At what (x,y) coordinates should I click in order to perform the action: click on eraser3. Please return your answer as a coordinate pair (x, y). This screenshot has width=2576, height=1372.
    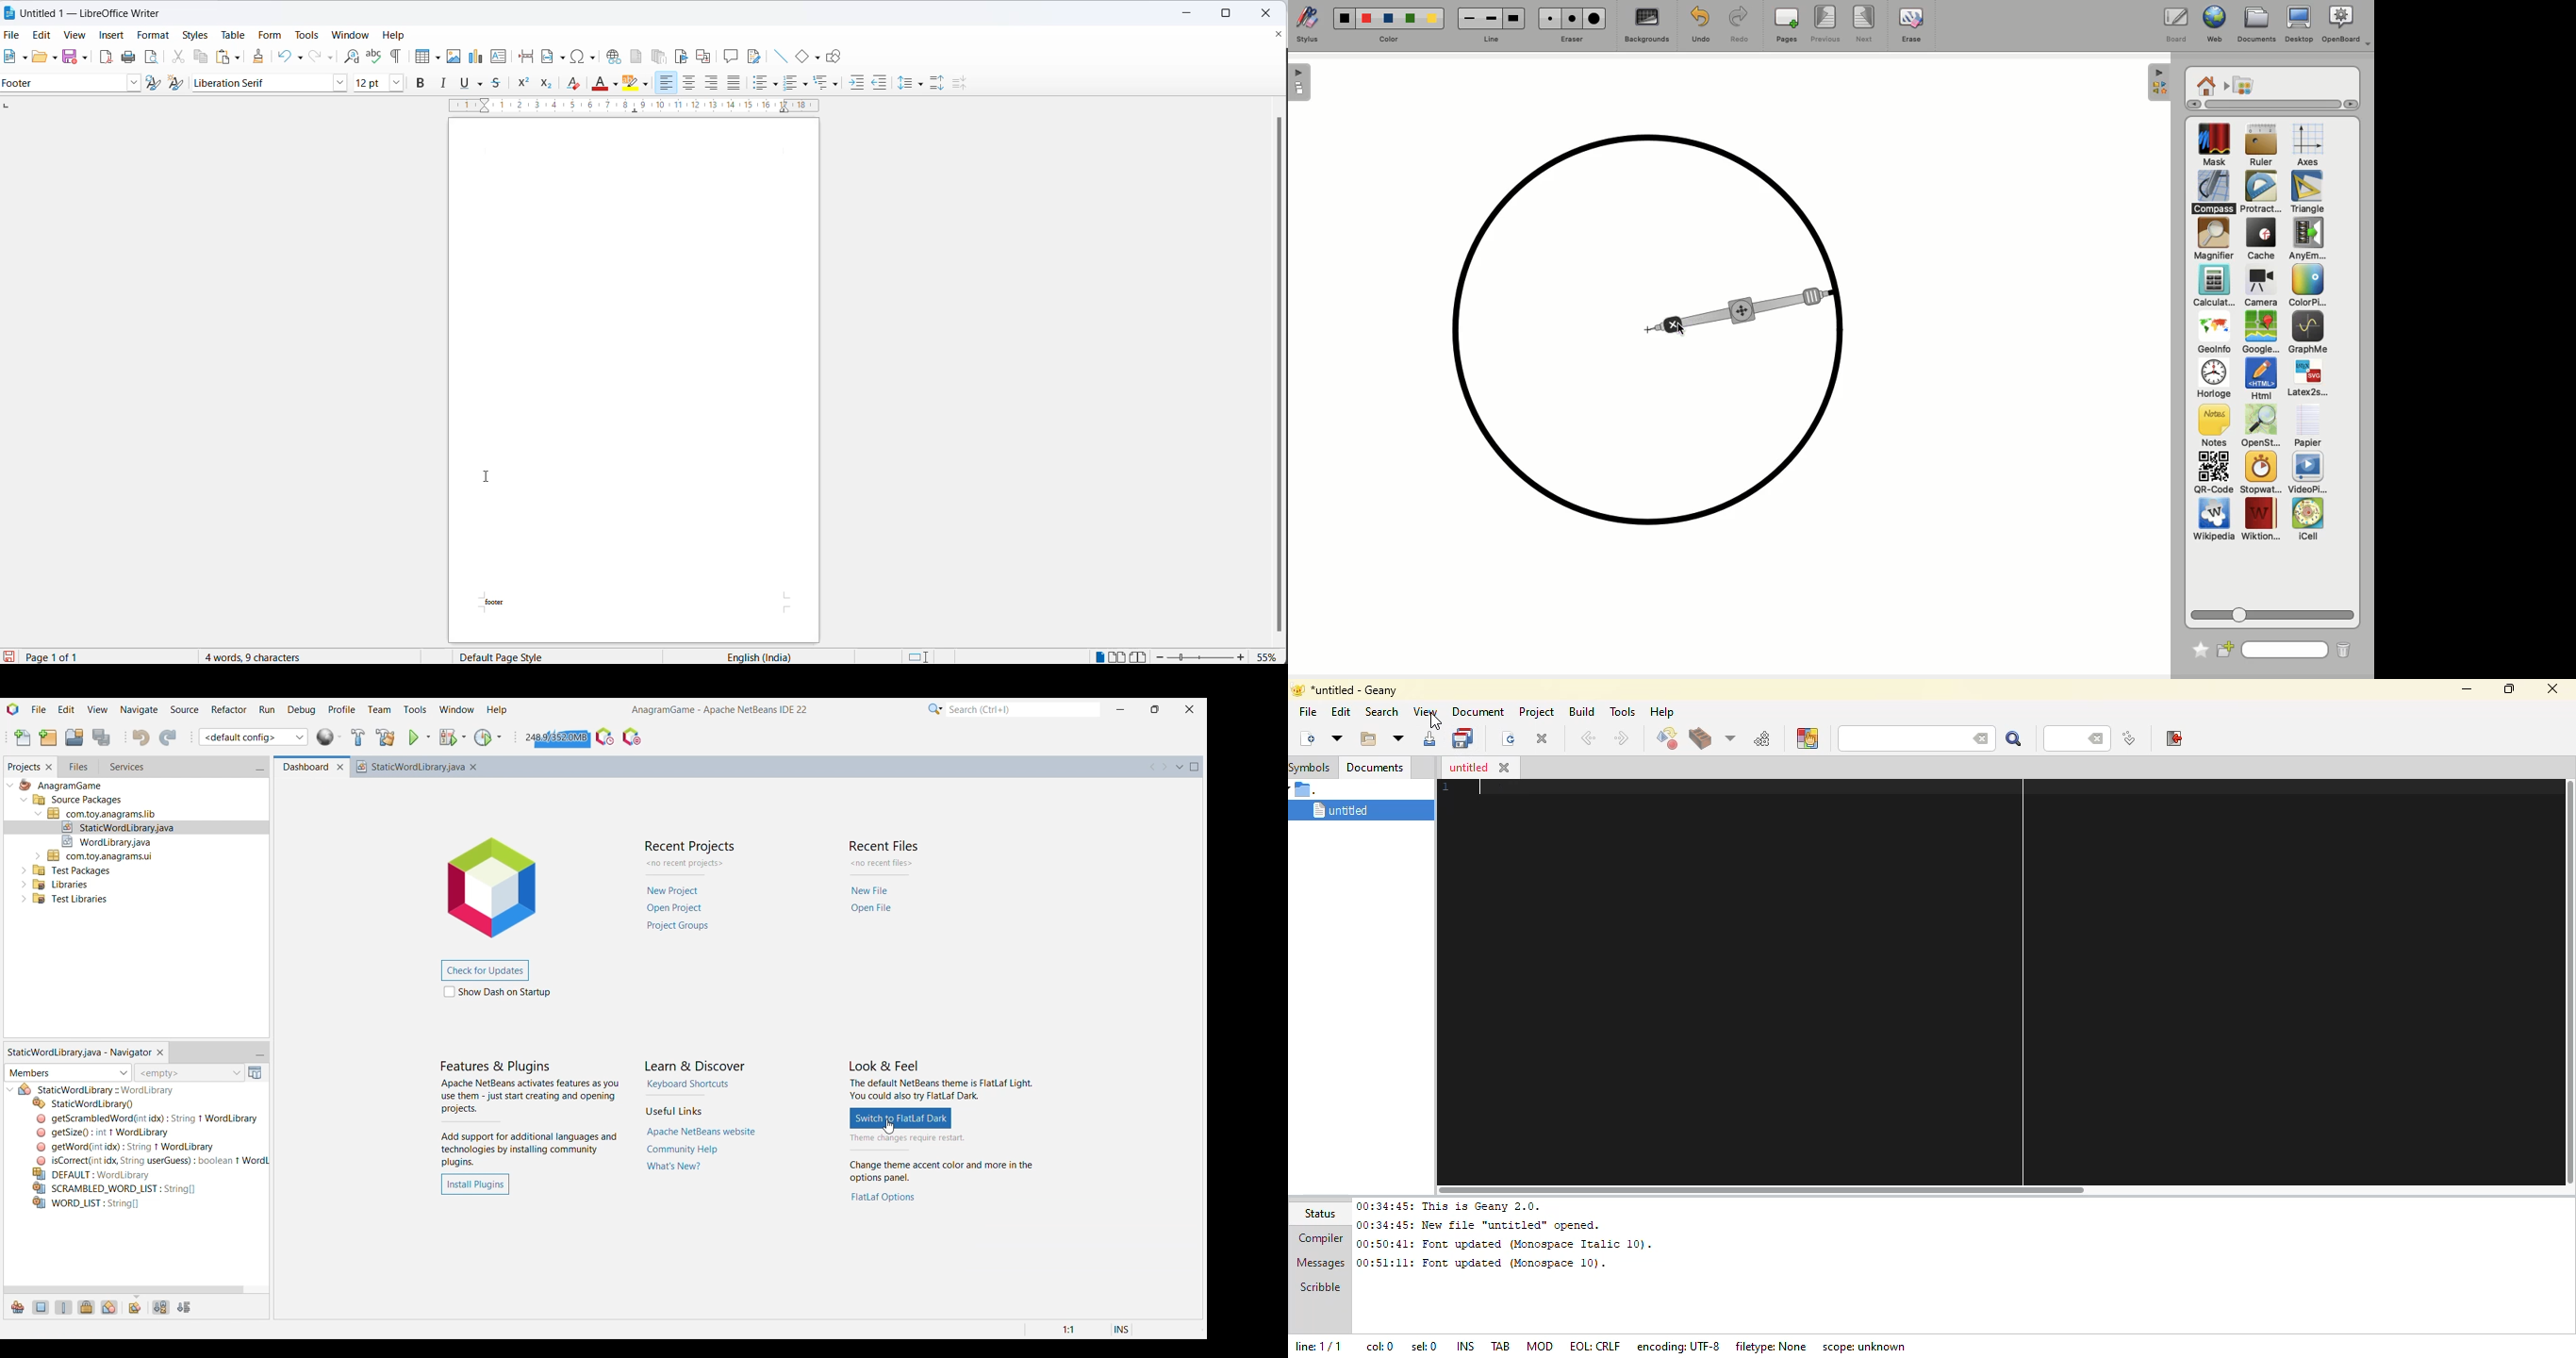
    Looking at the image, I should click on (1595, 19).